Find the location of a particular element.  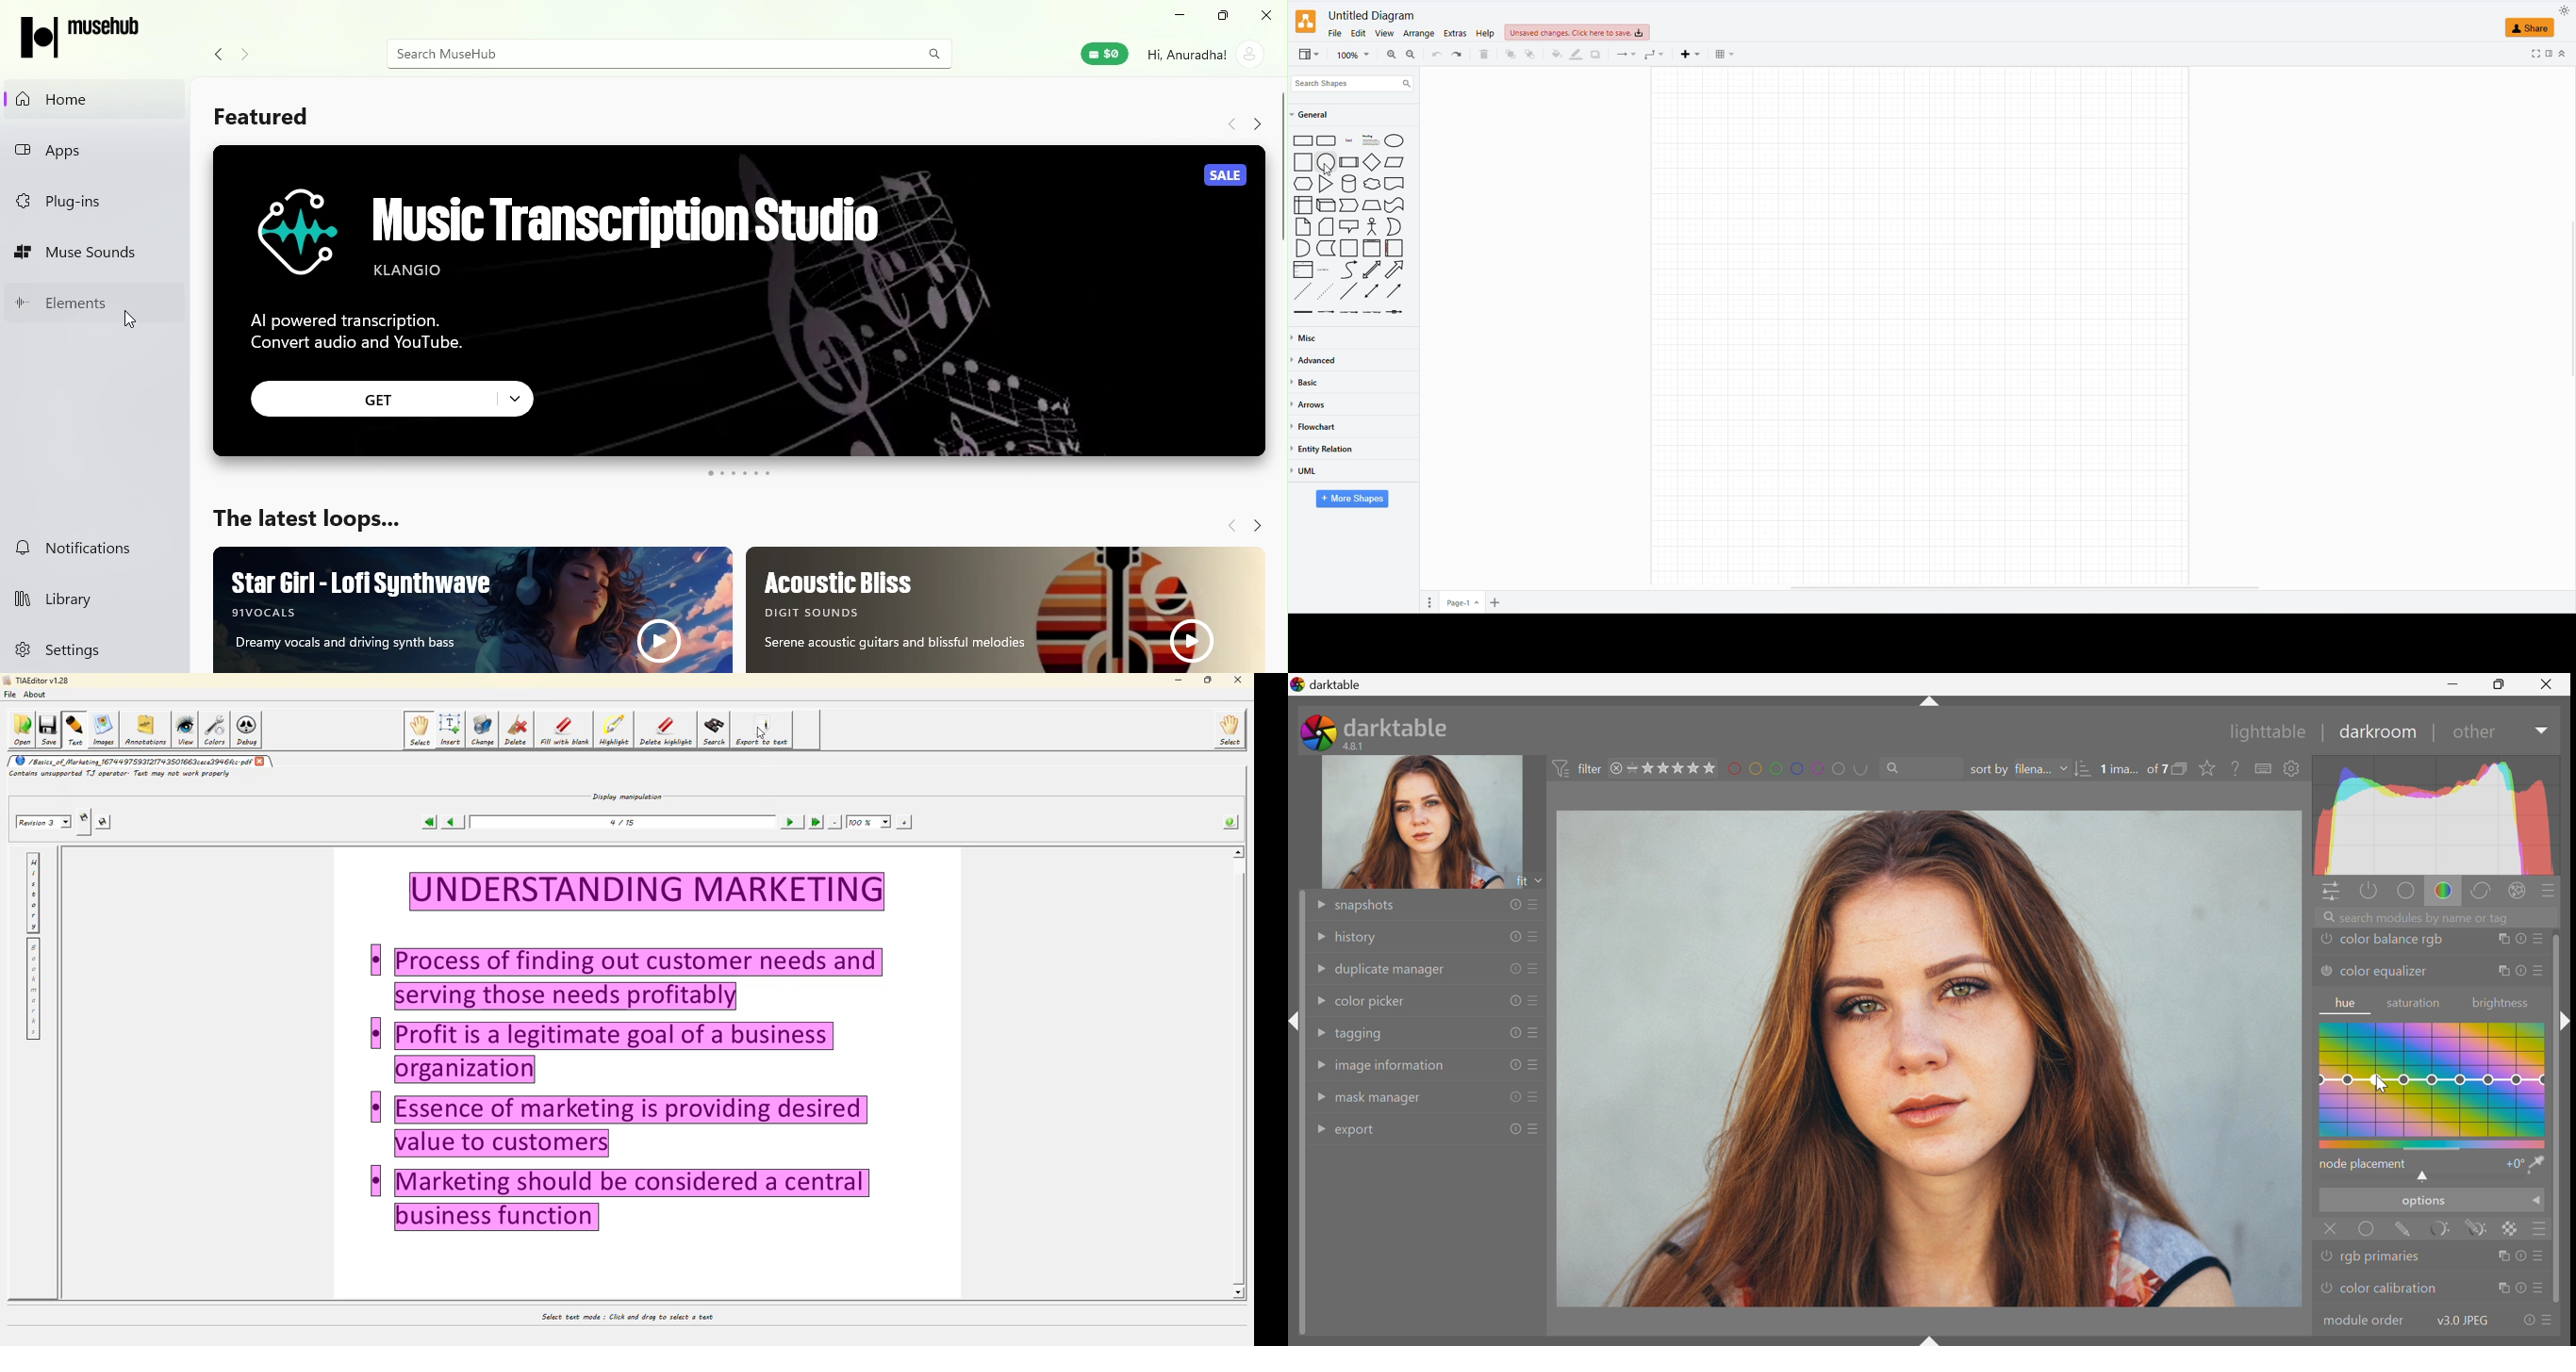

options is located at coordinates (2421, 1202).